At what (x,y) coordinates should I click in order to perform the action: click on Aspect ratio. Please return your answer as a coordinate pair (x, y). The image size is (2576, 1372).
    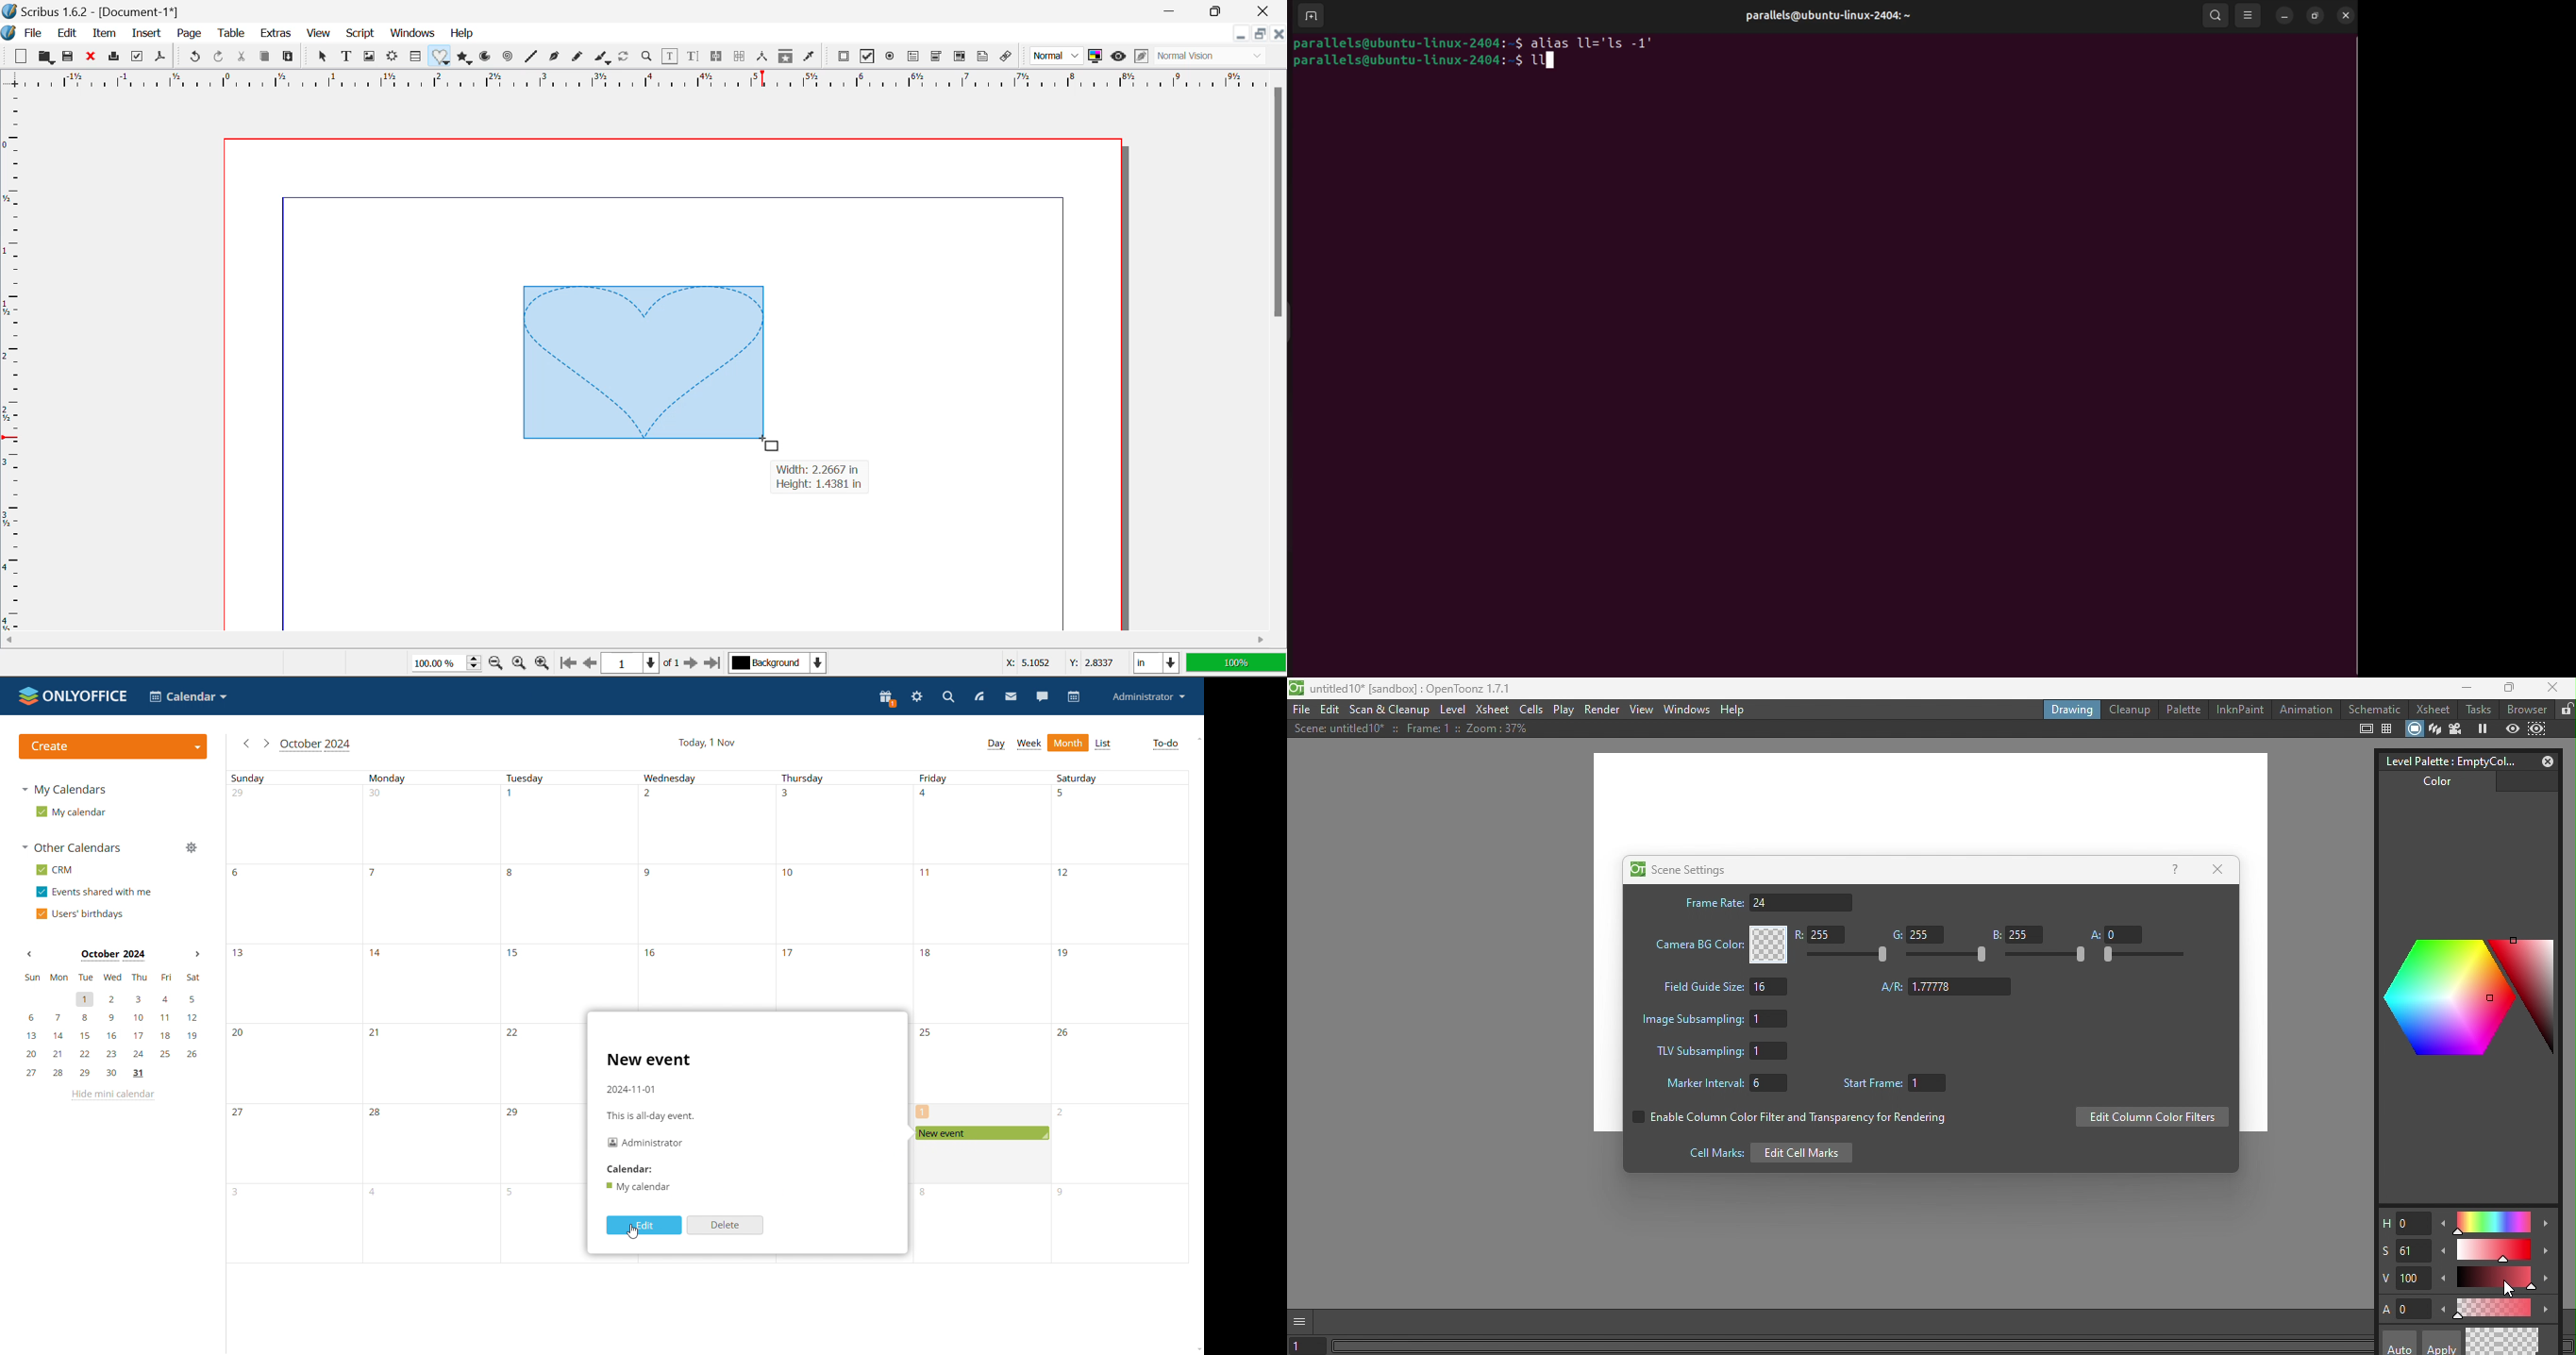
    Looking at the image, I should click on (1947, 987).